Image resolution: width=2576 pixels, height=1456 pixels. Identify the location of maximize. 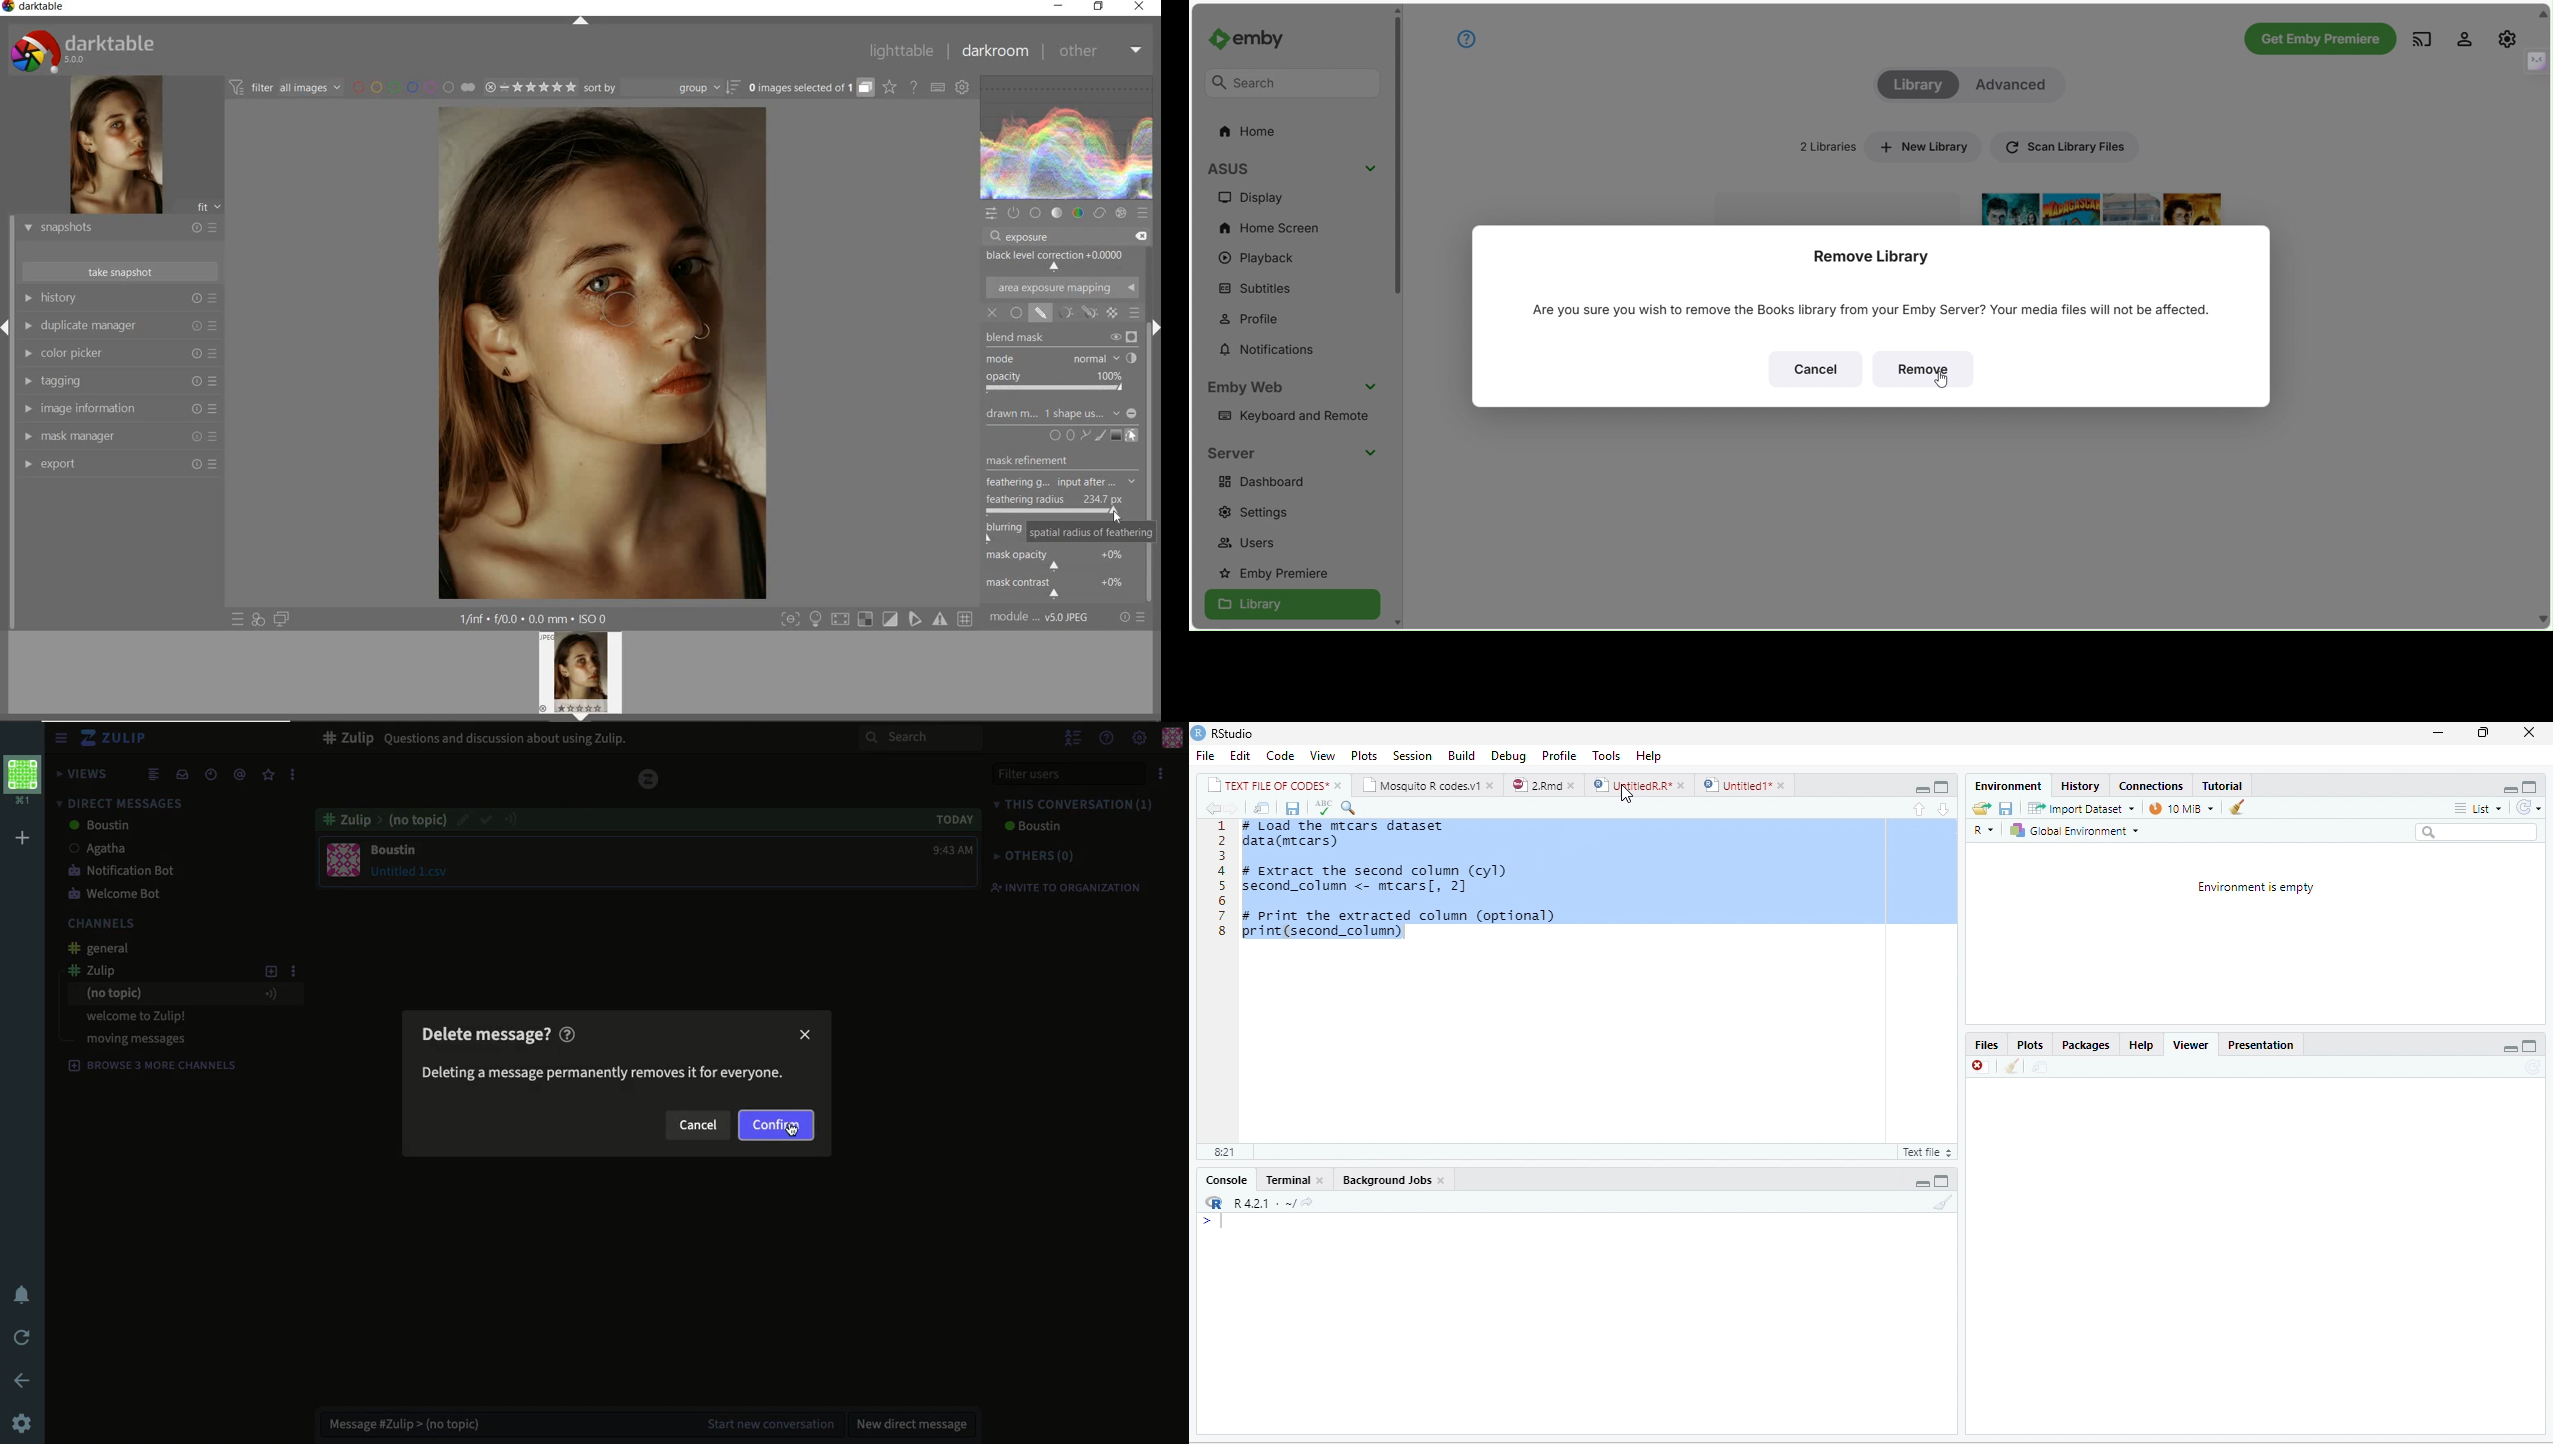
(1943, 1179).